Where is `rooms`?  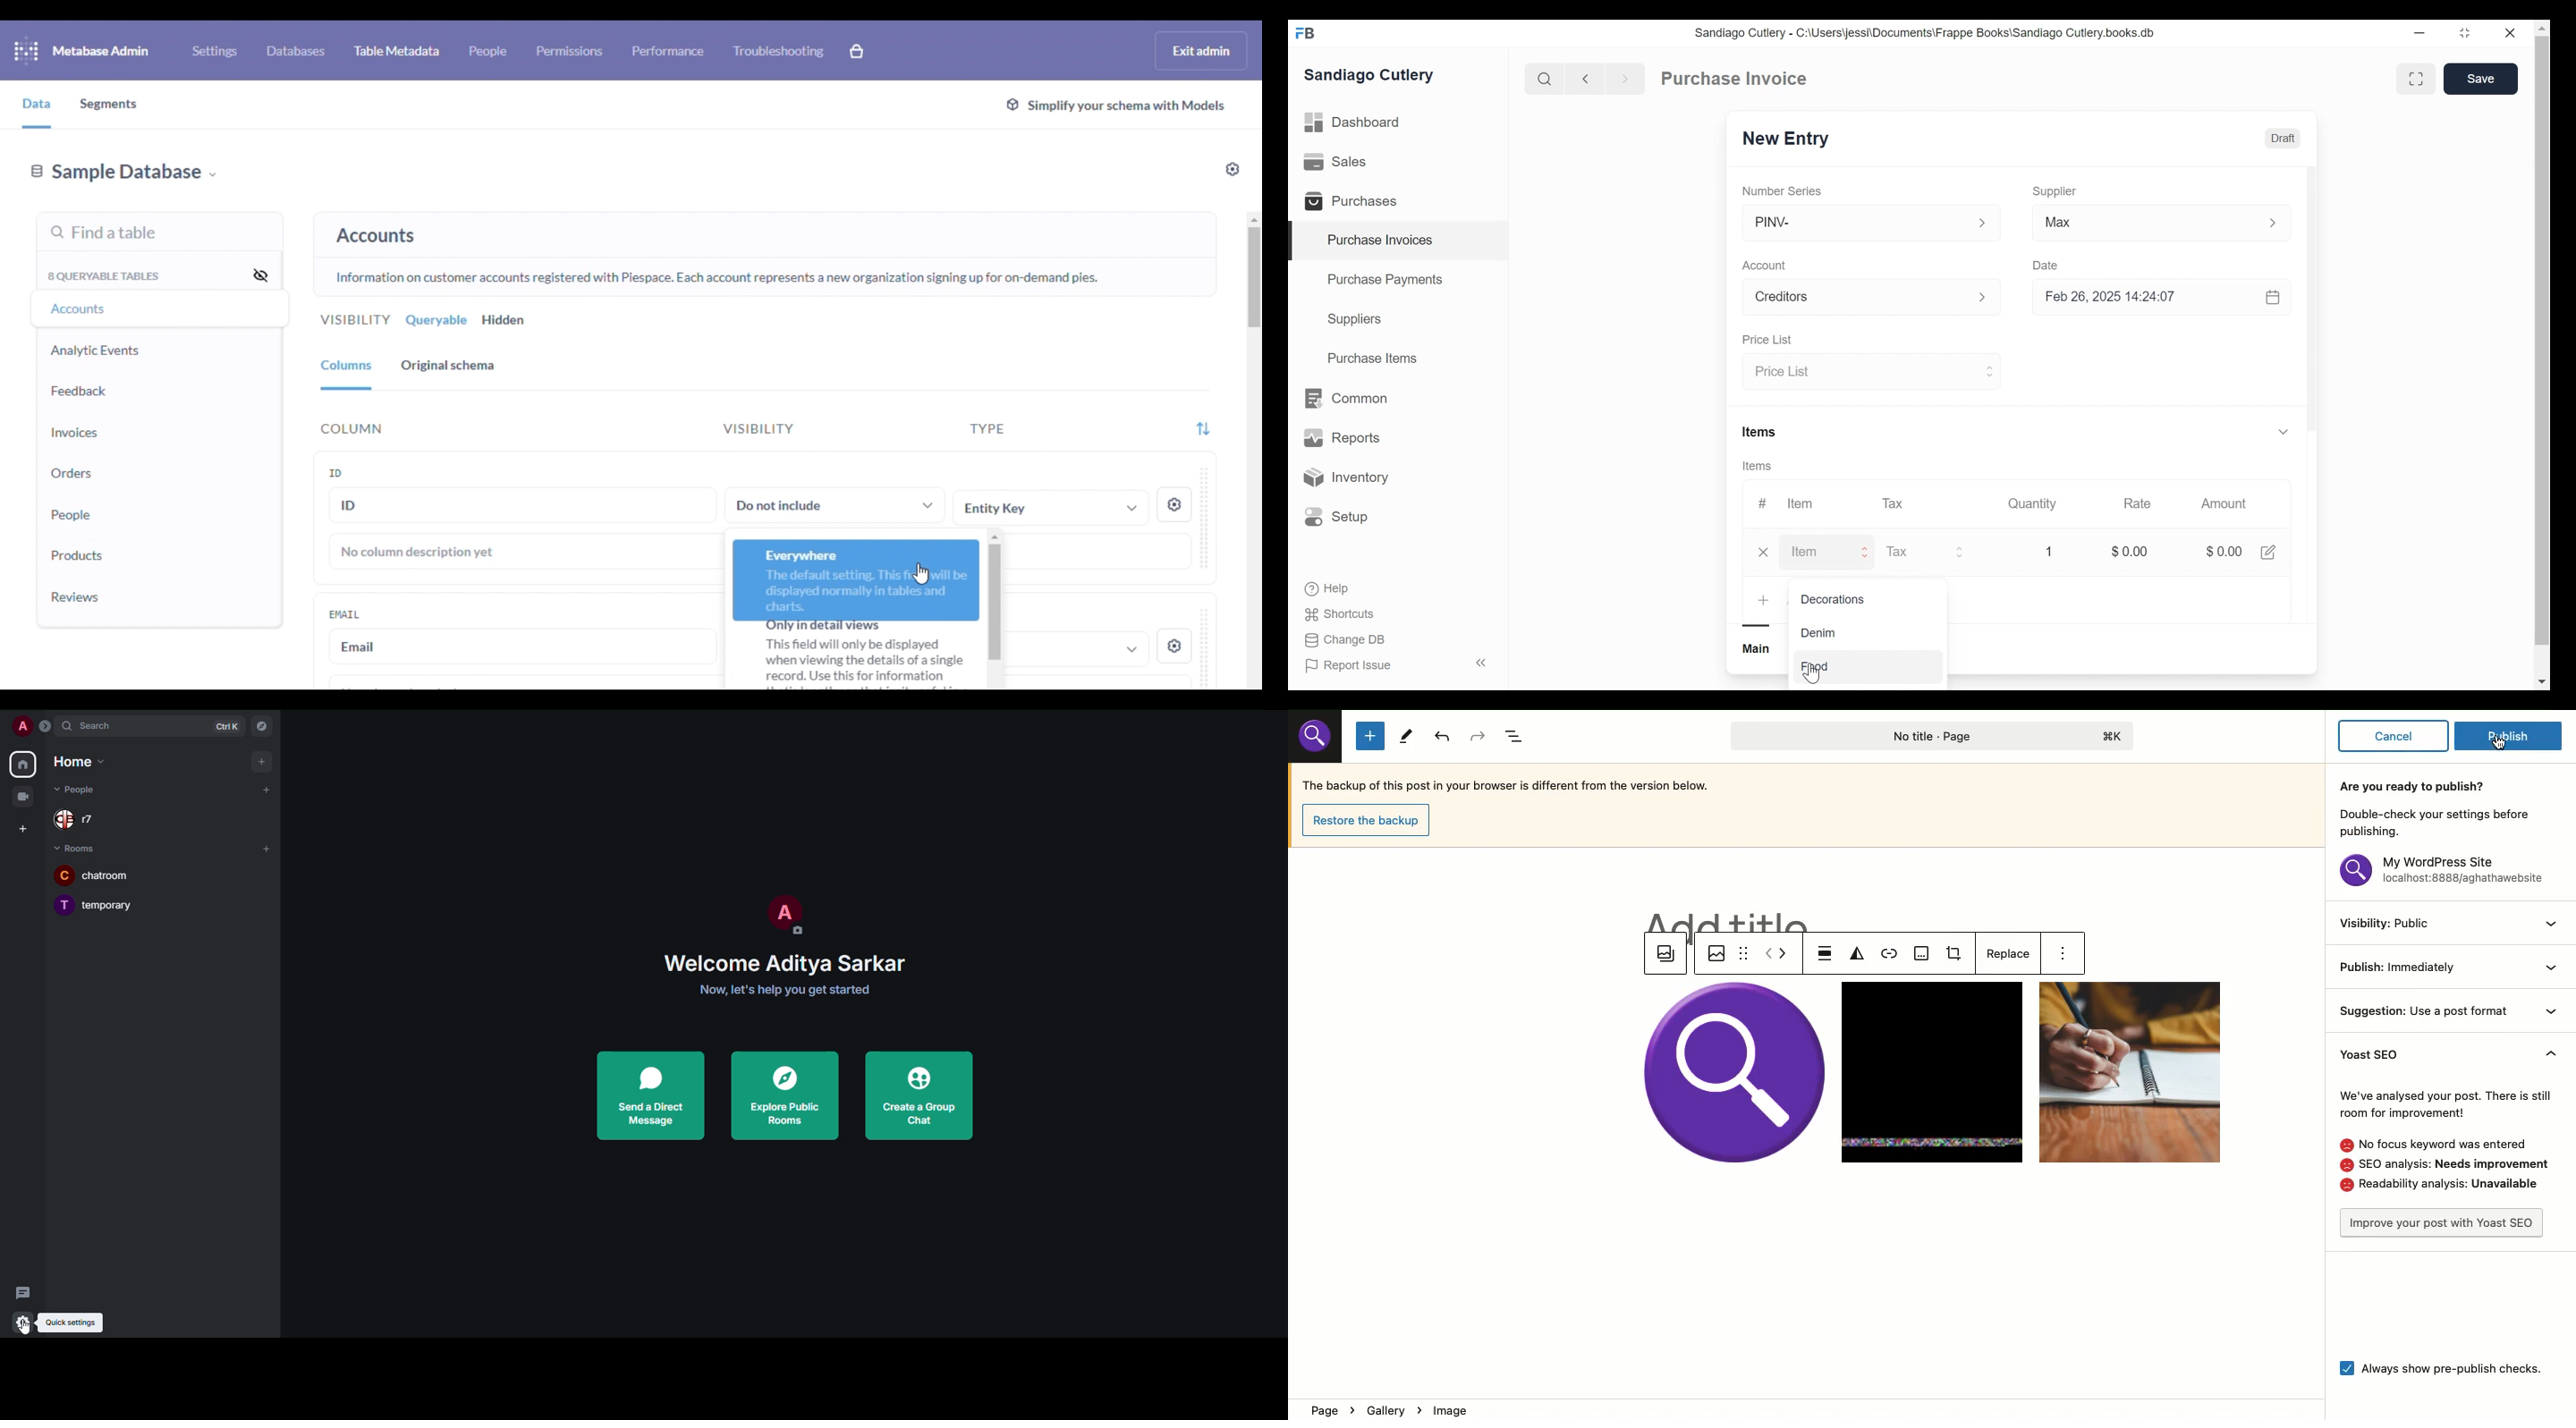 rooms is located at coordinates (78, 847).